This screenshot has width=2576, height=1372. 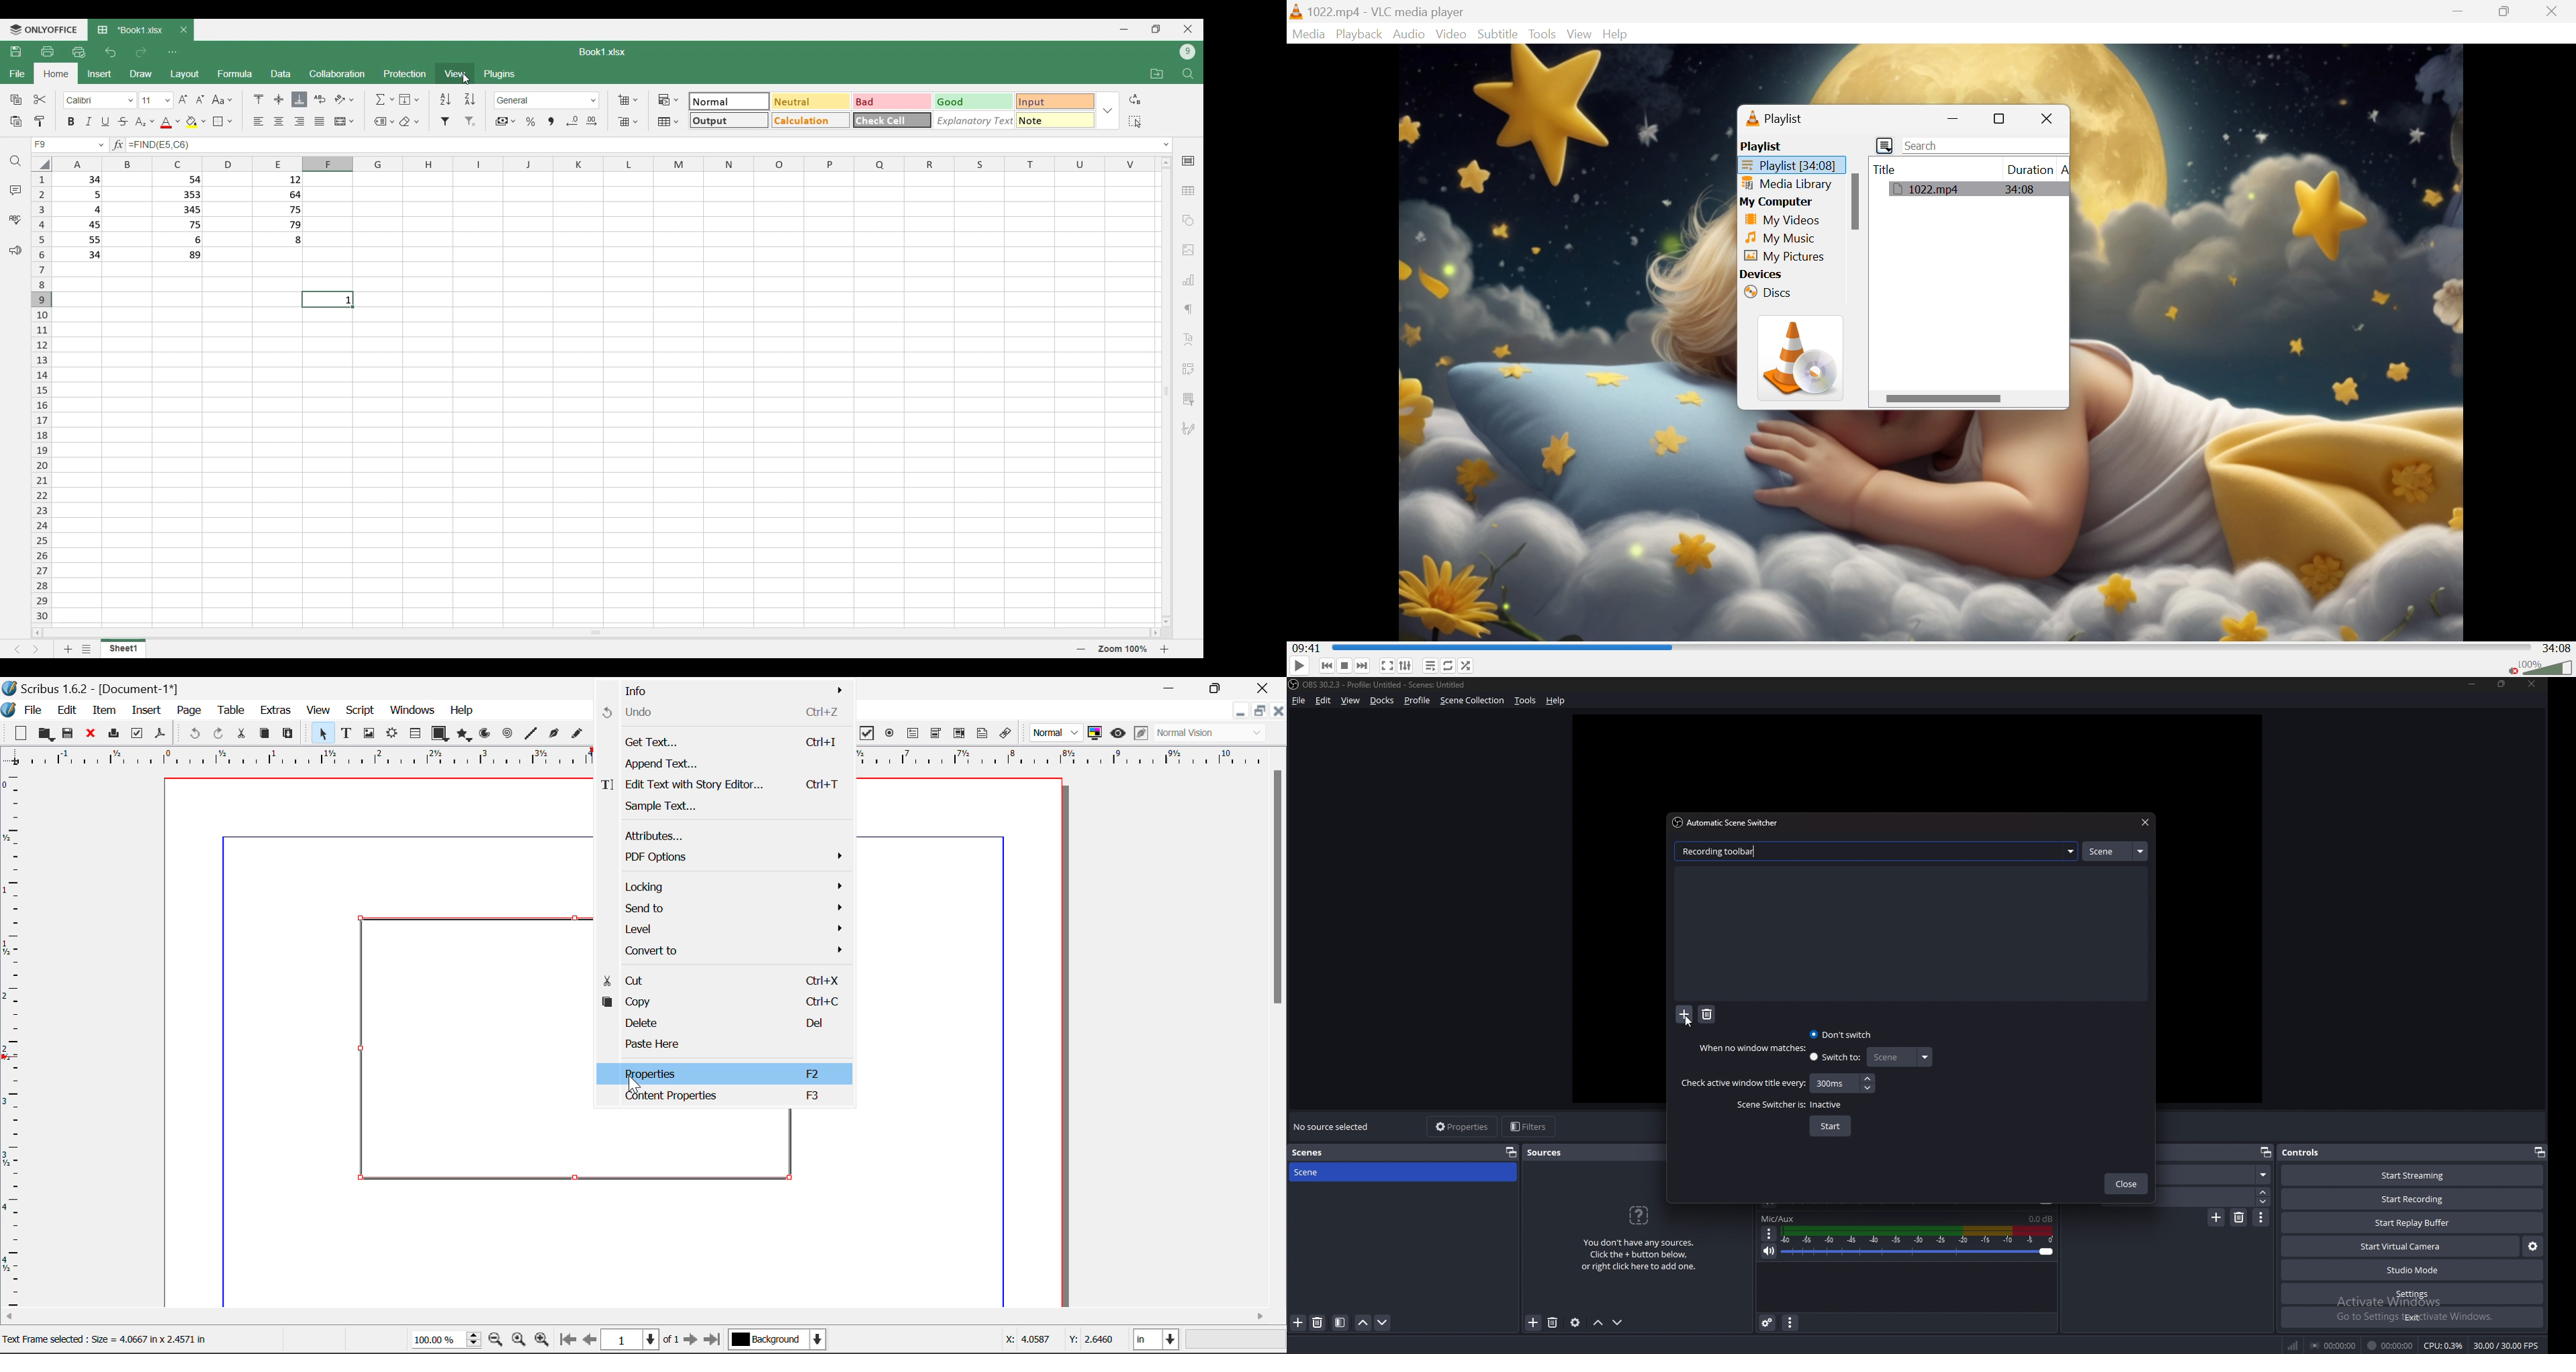 I want to click on increase time, so click(x=1868, y=1079).